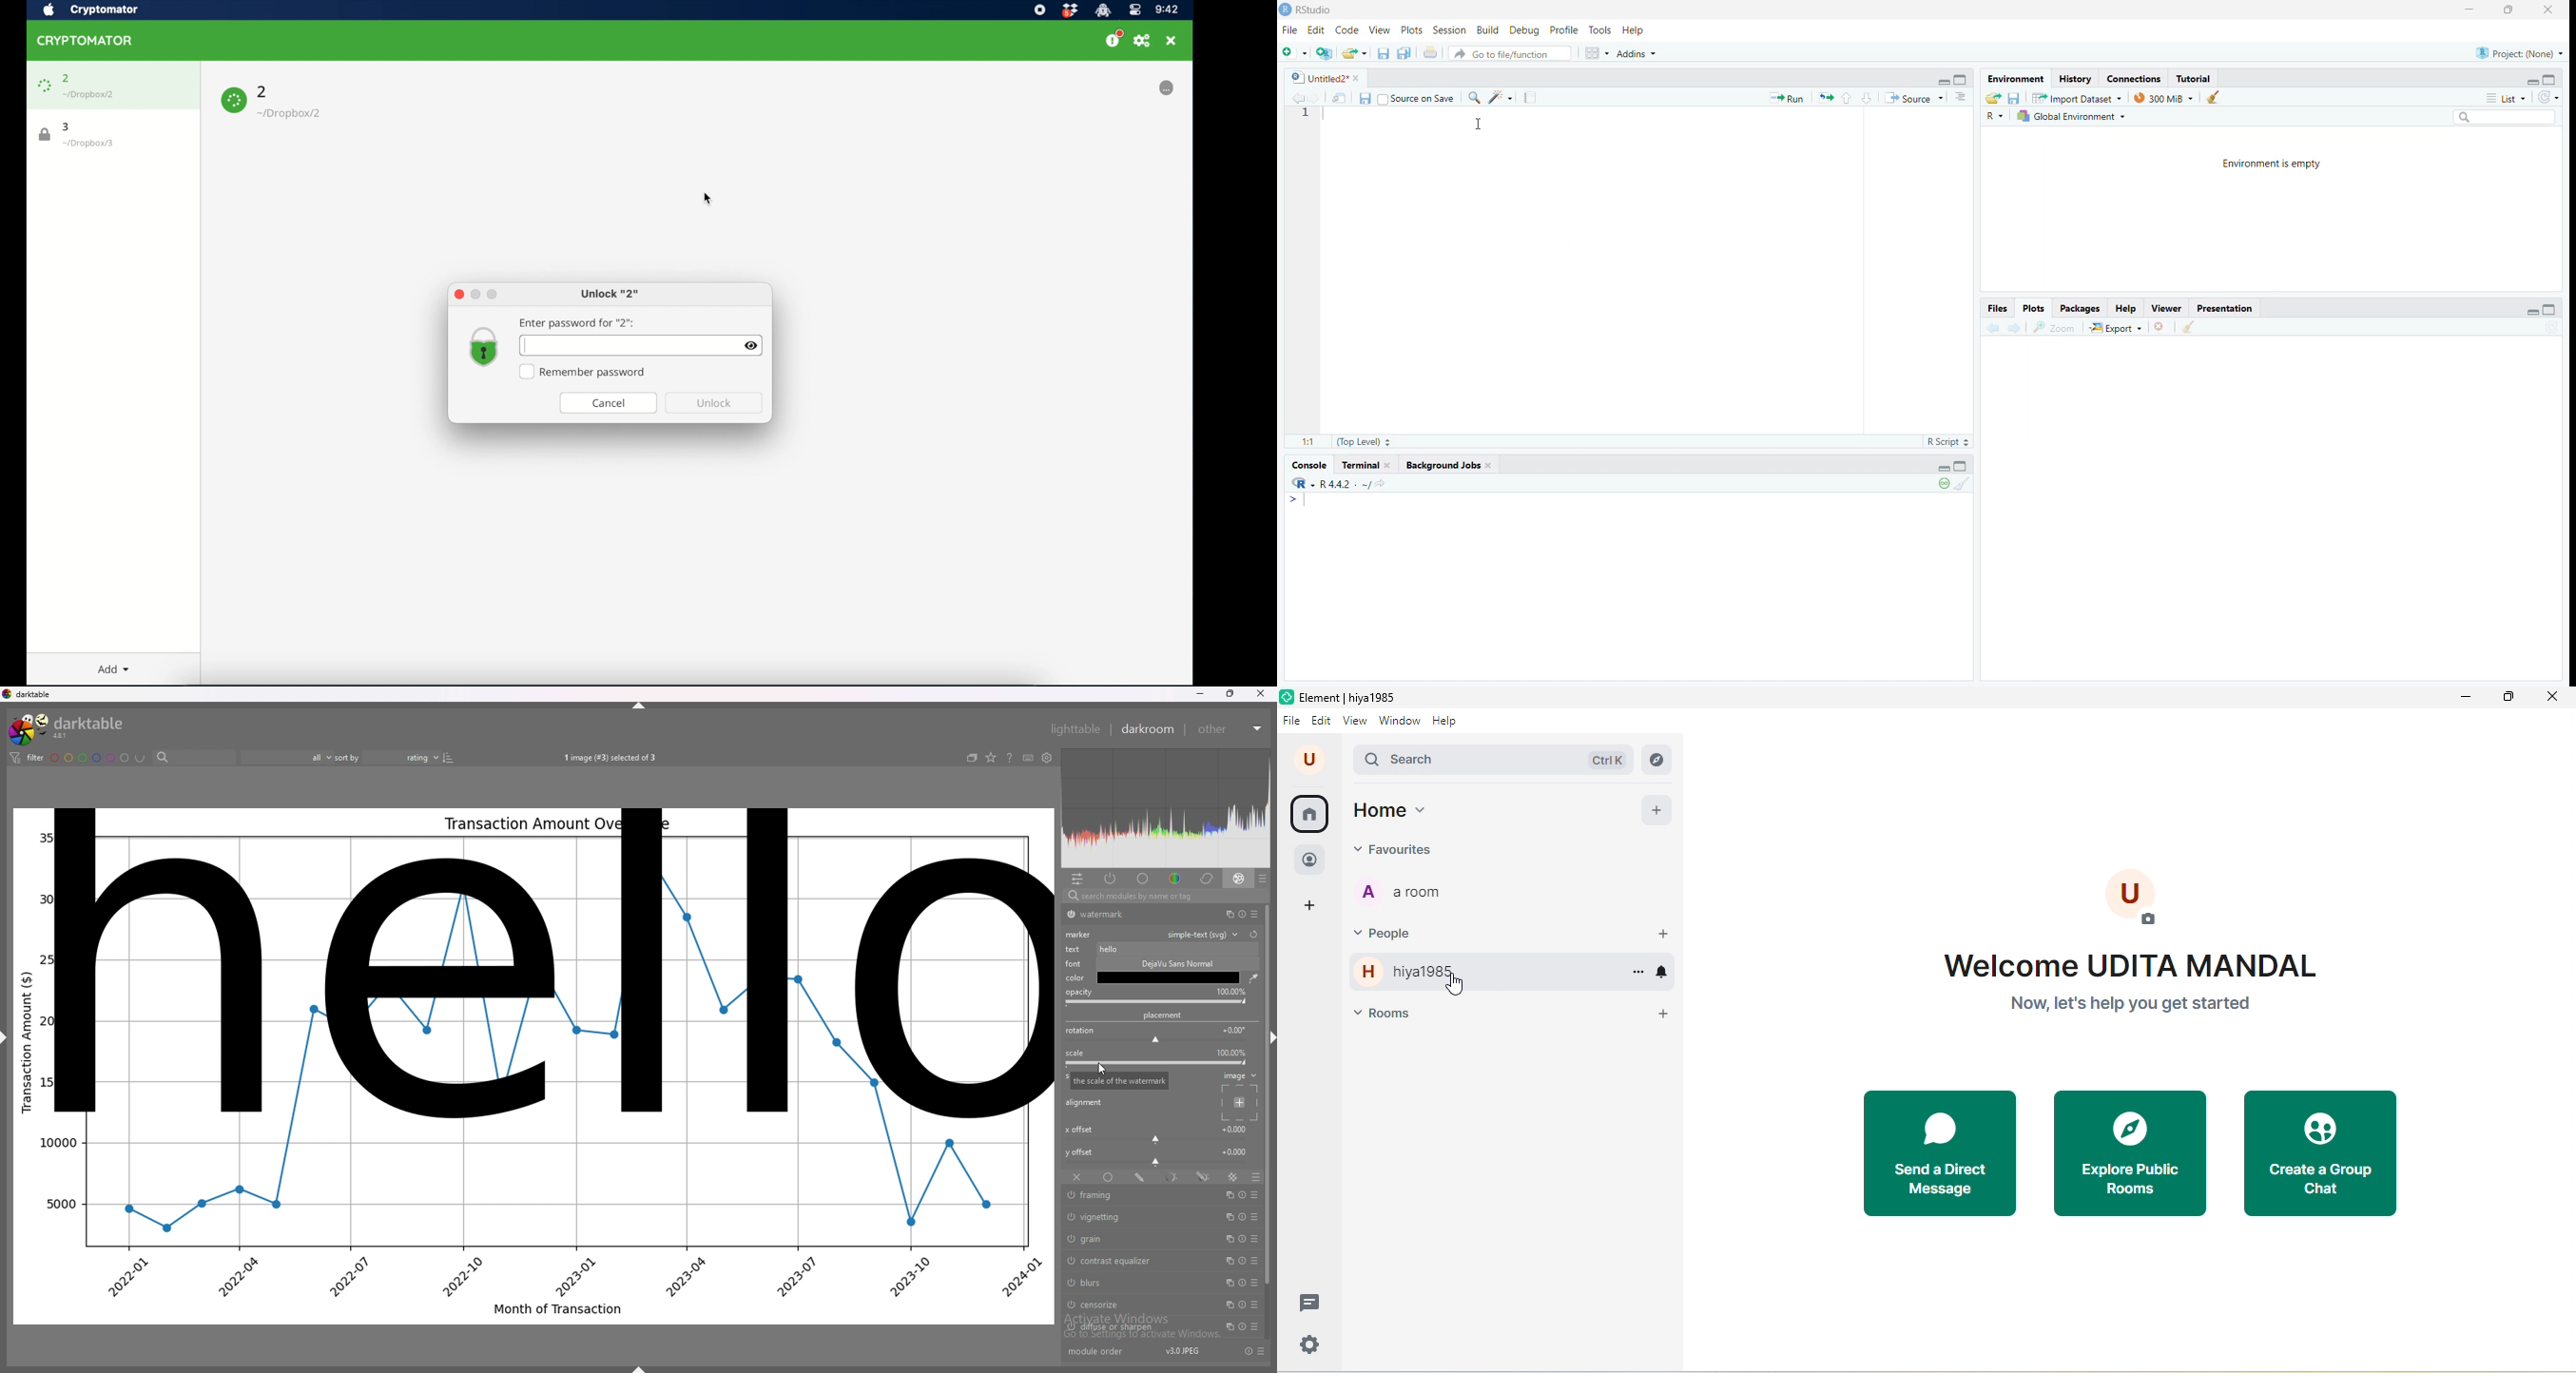 Image resolution: width=2576 pixels, height=1400 pixels. Describe the element at coordinates (1309, 761) in the screenshot. I see `account` at that location.